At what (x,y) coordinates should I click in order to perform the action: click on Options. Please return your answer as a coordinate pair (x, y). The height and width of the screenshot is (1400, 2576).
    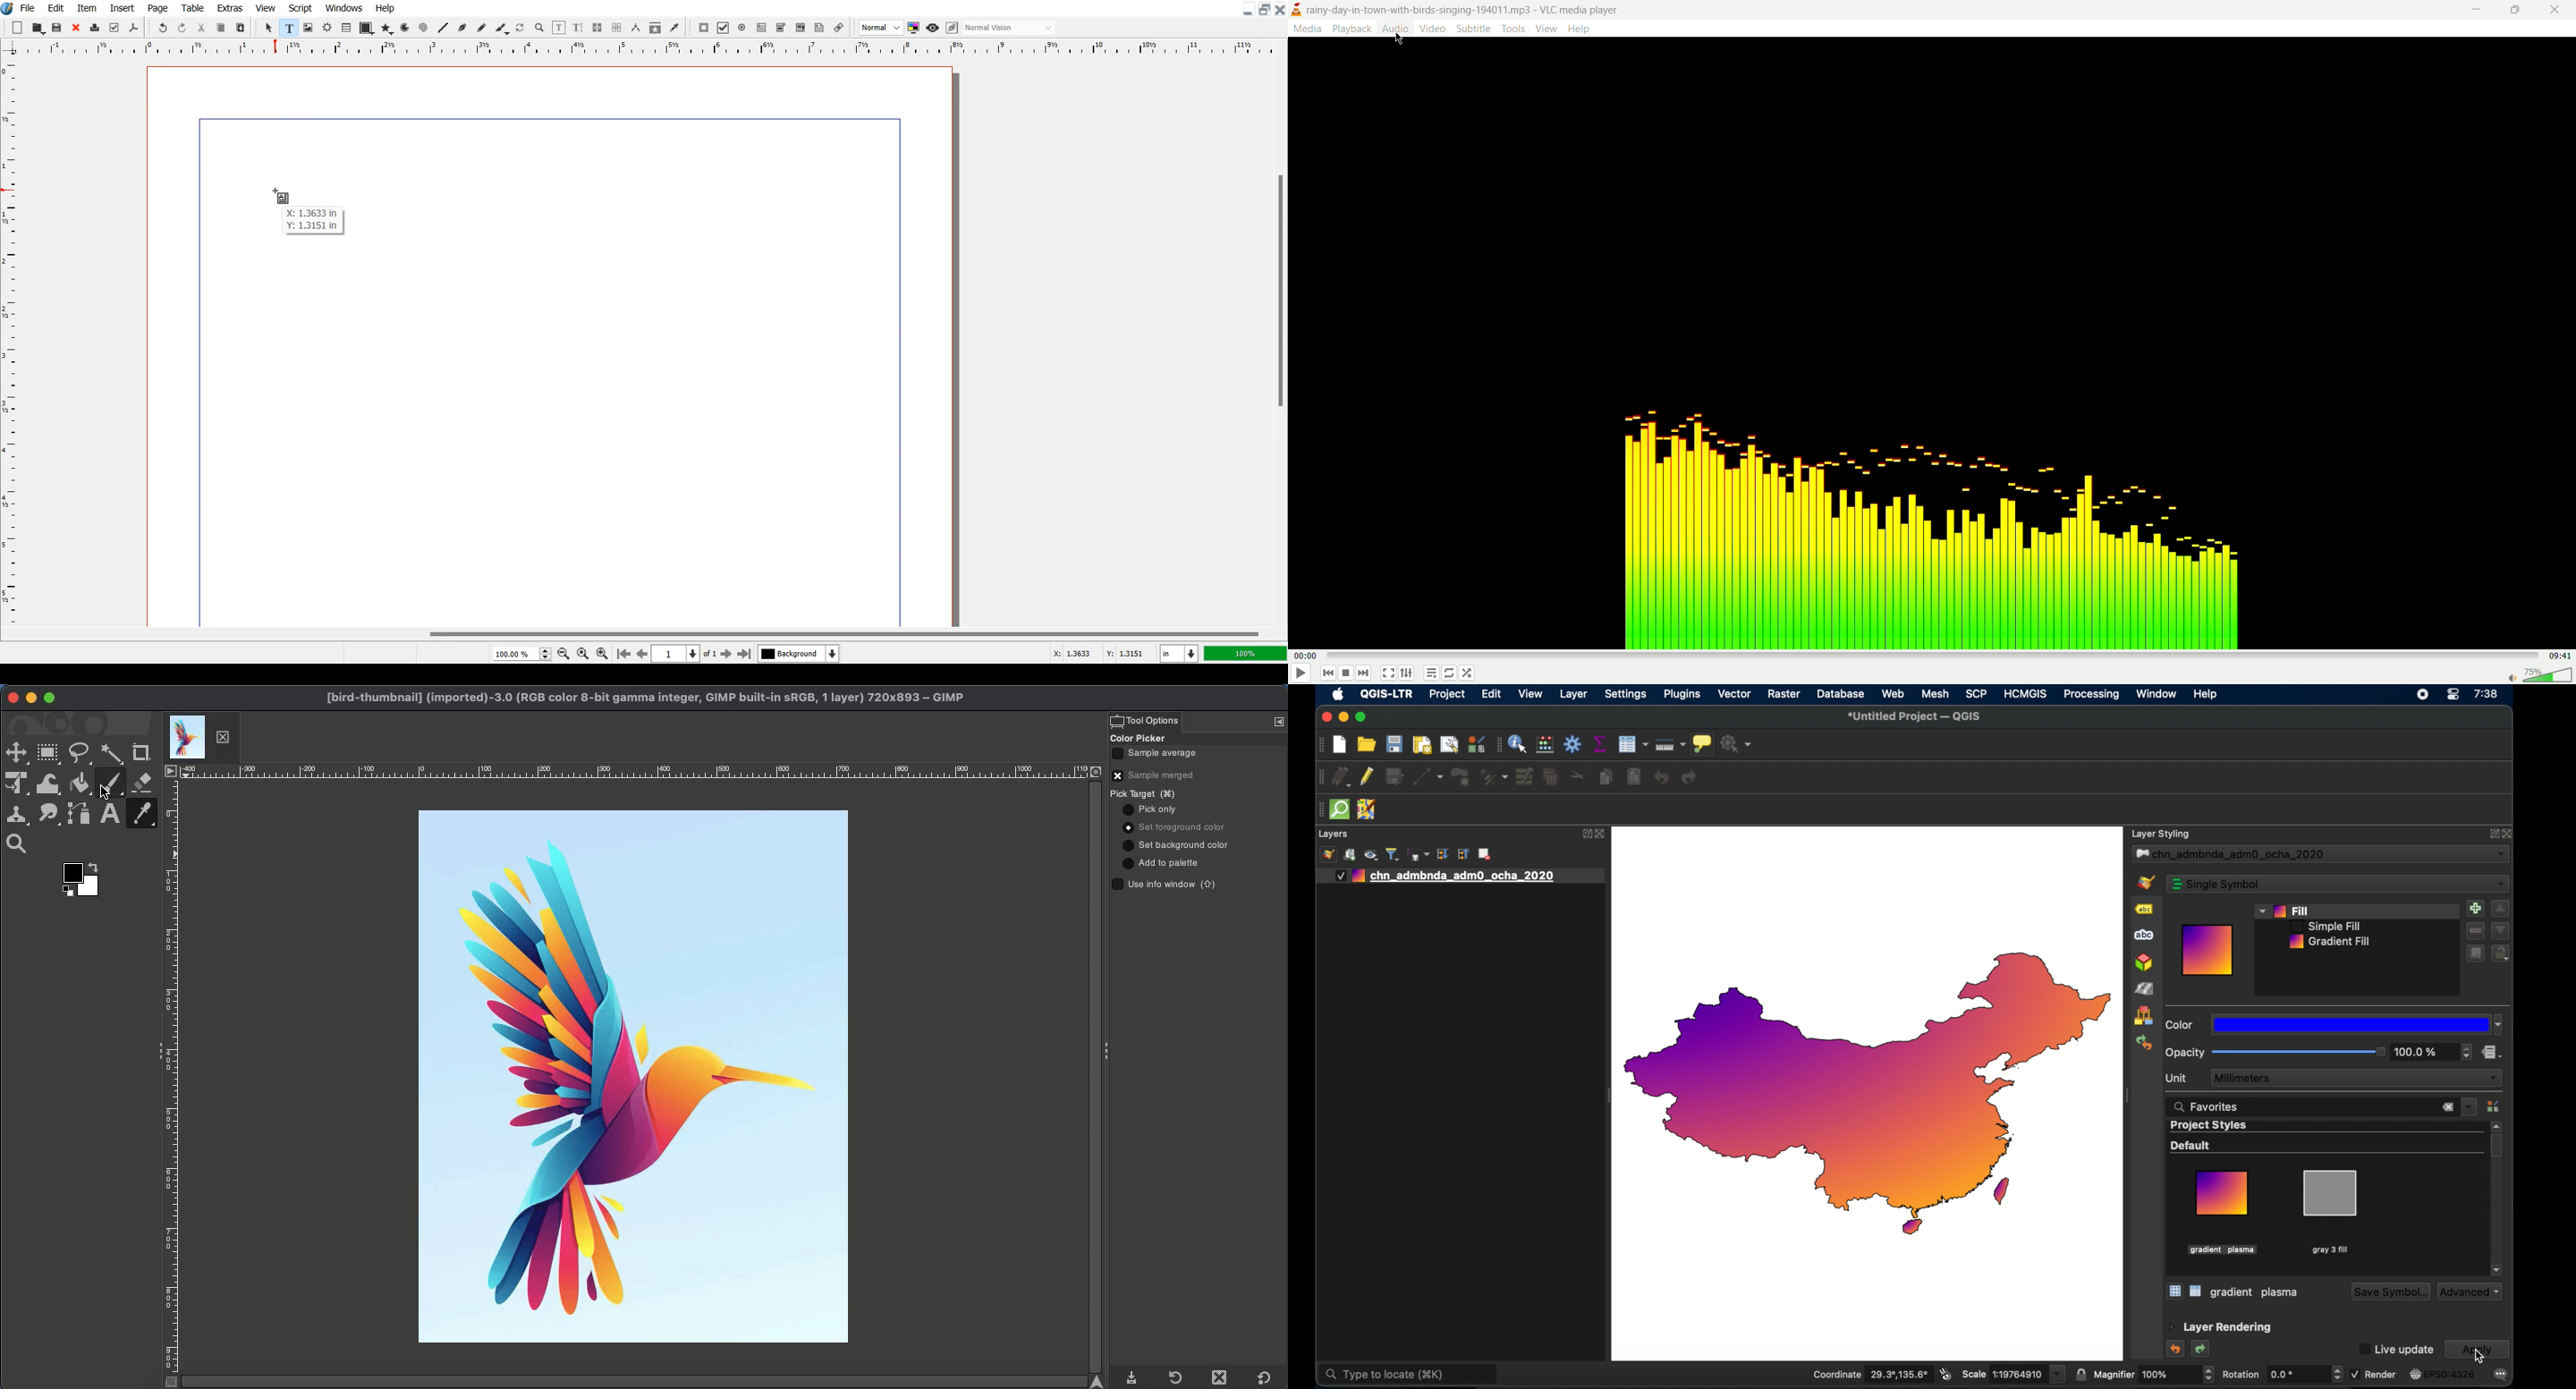
    Looking at the image, I should click on (1278, 721).